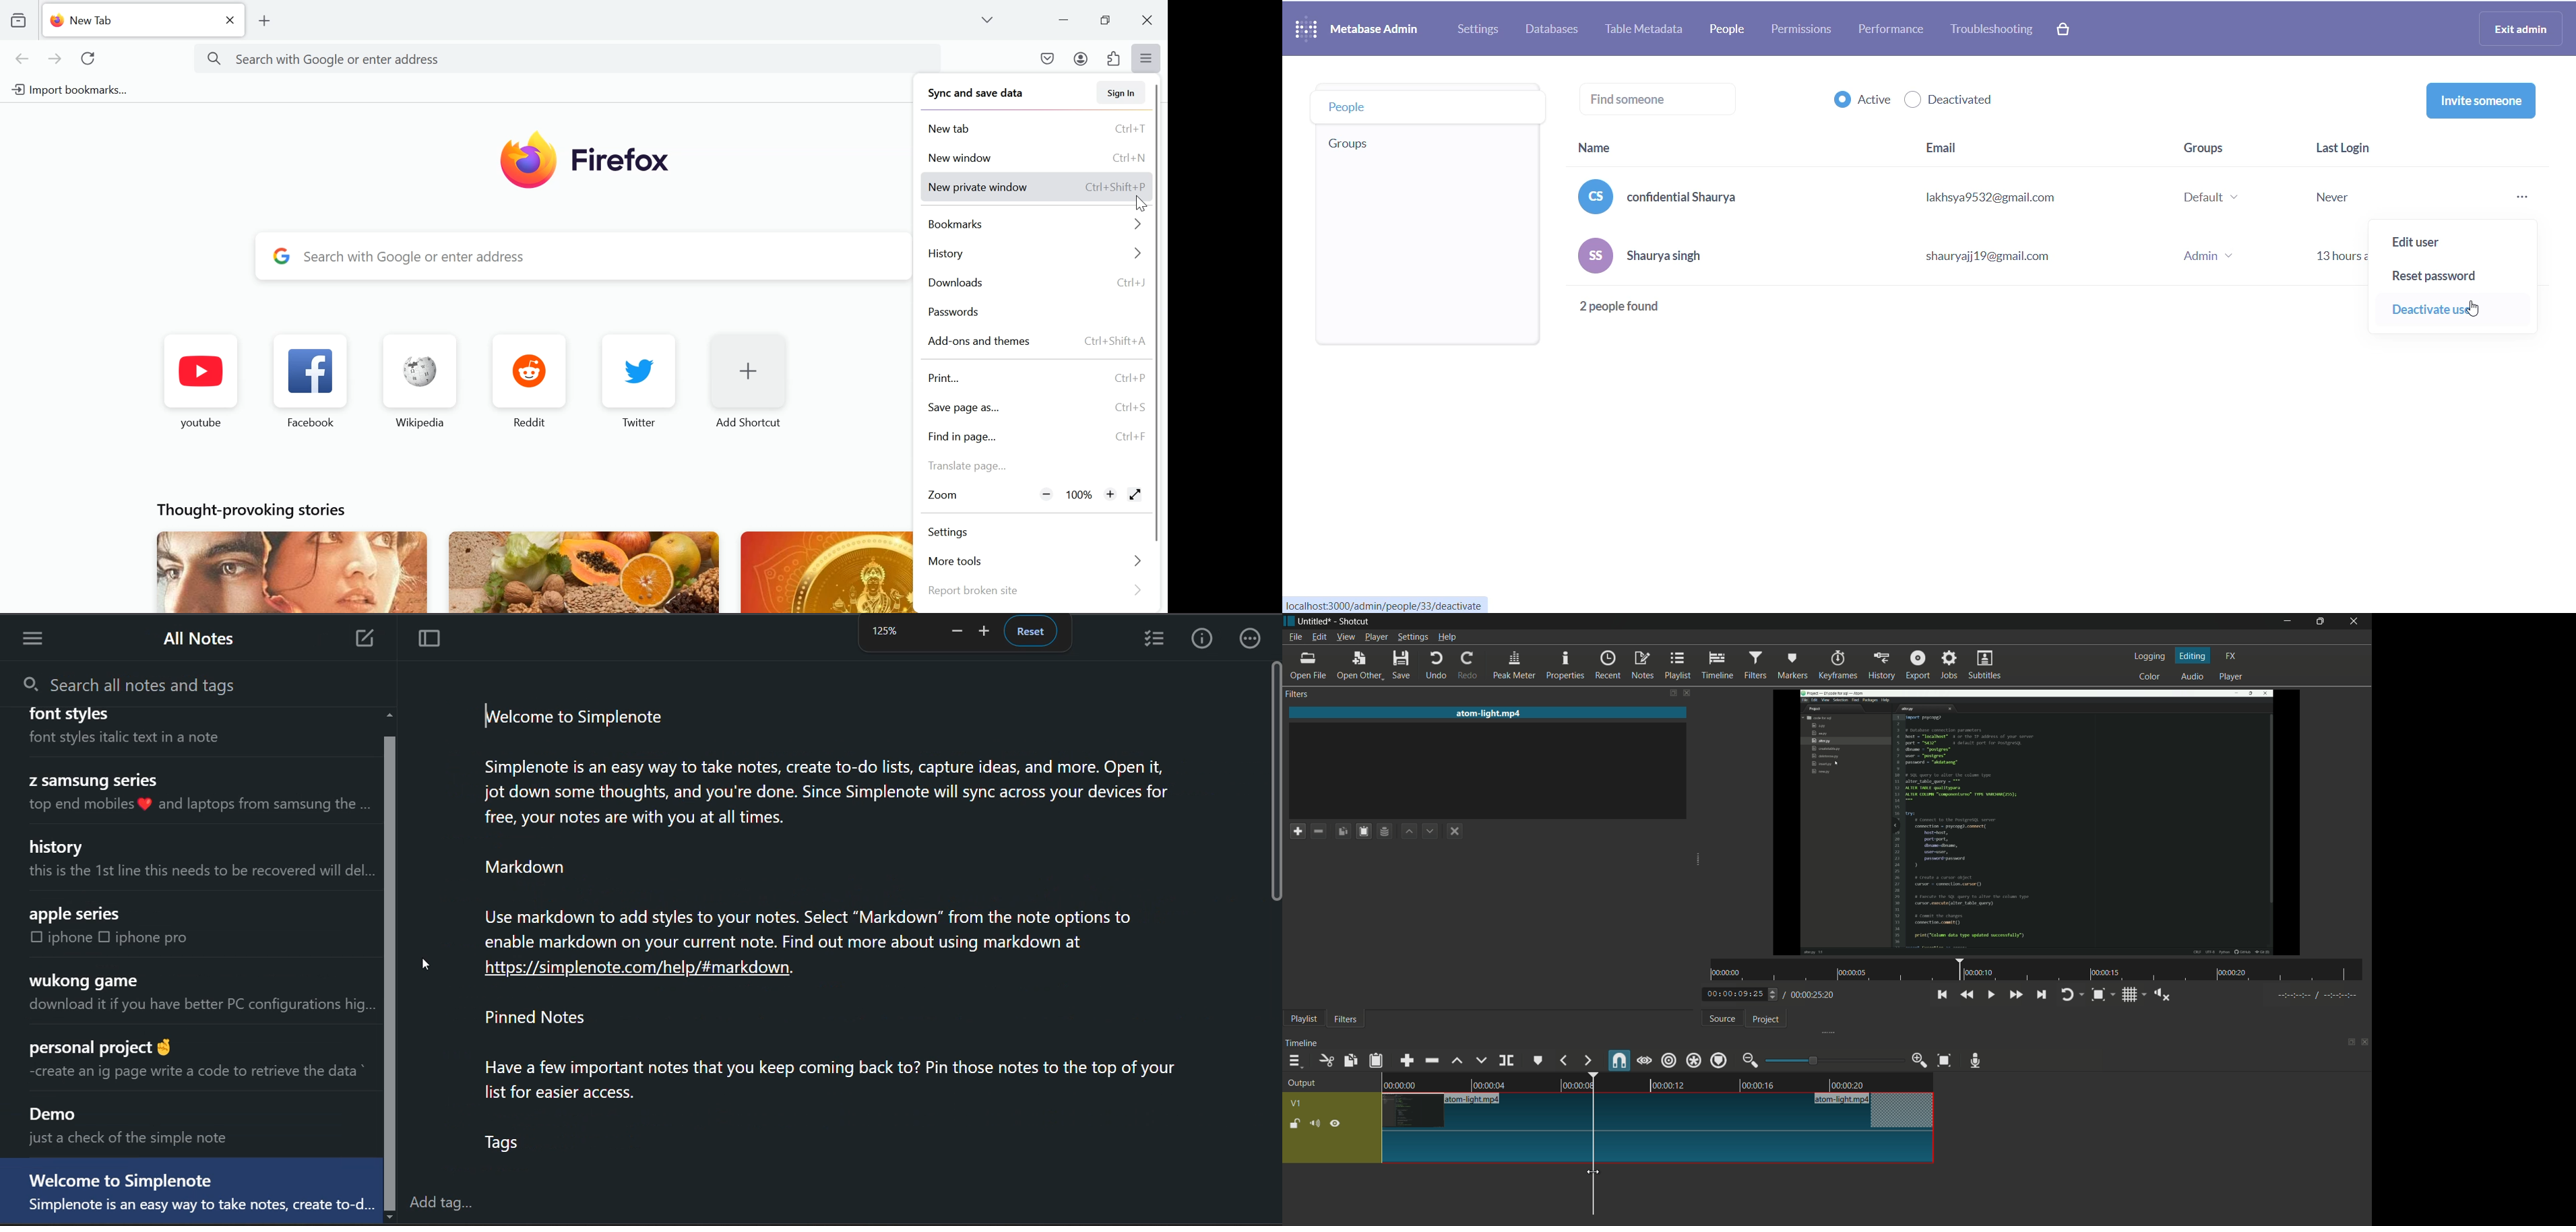 Image resolution: width=2576 pixels, height=1232 pixels. What do you see at coordinates (1457, 832) in the screenshot?
I see `deselect the filter` at bounding box center [1457, 832].